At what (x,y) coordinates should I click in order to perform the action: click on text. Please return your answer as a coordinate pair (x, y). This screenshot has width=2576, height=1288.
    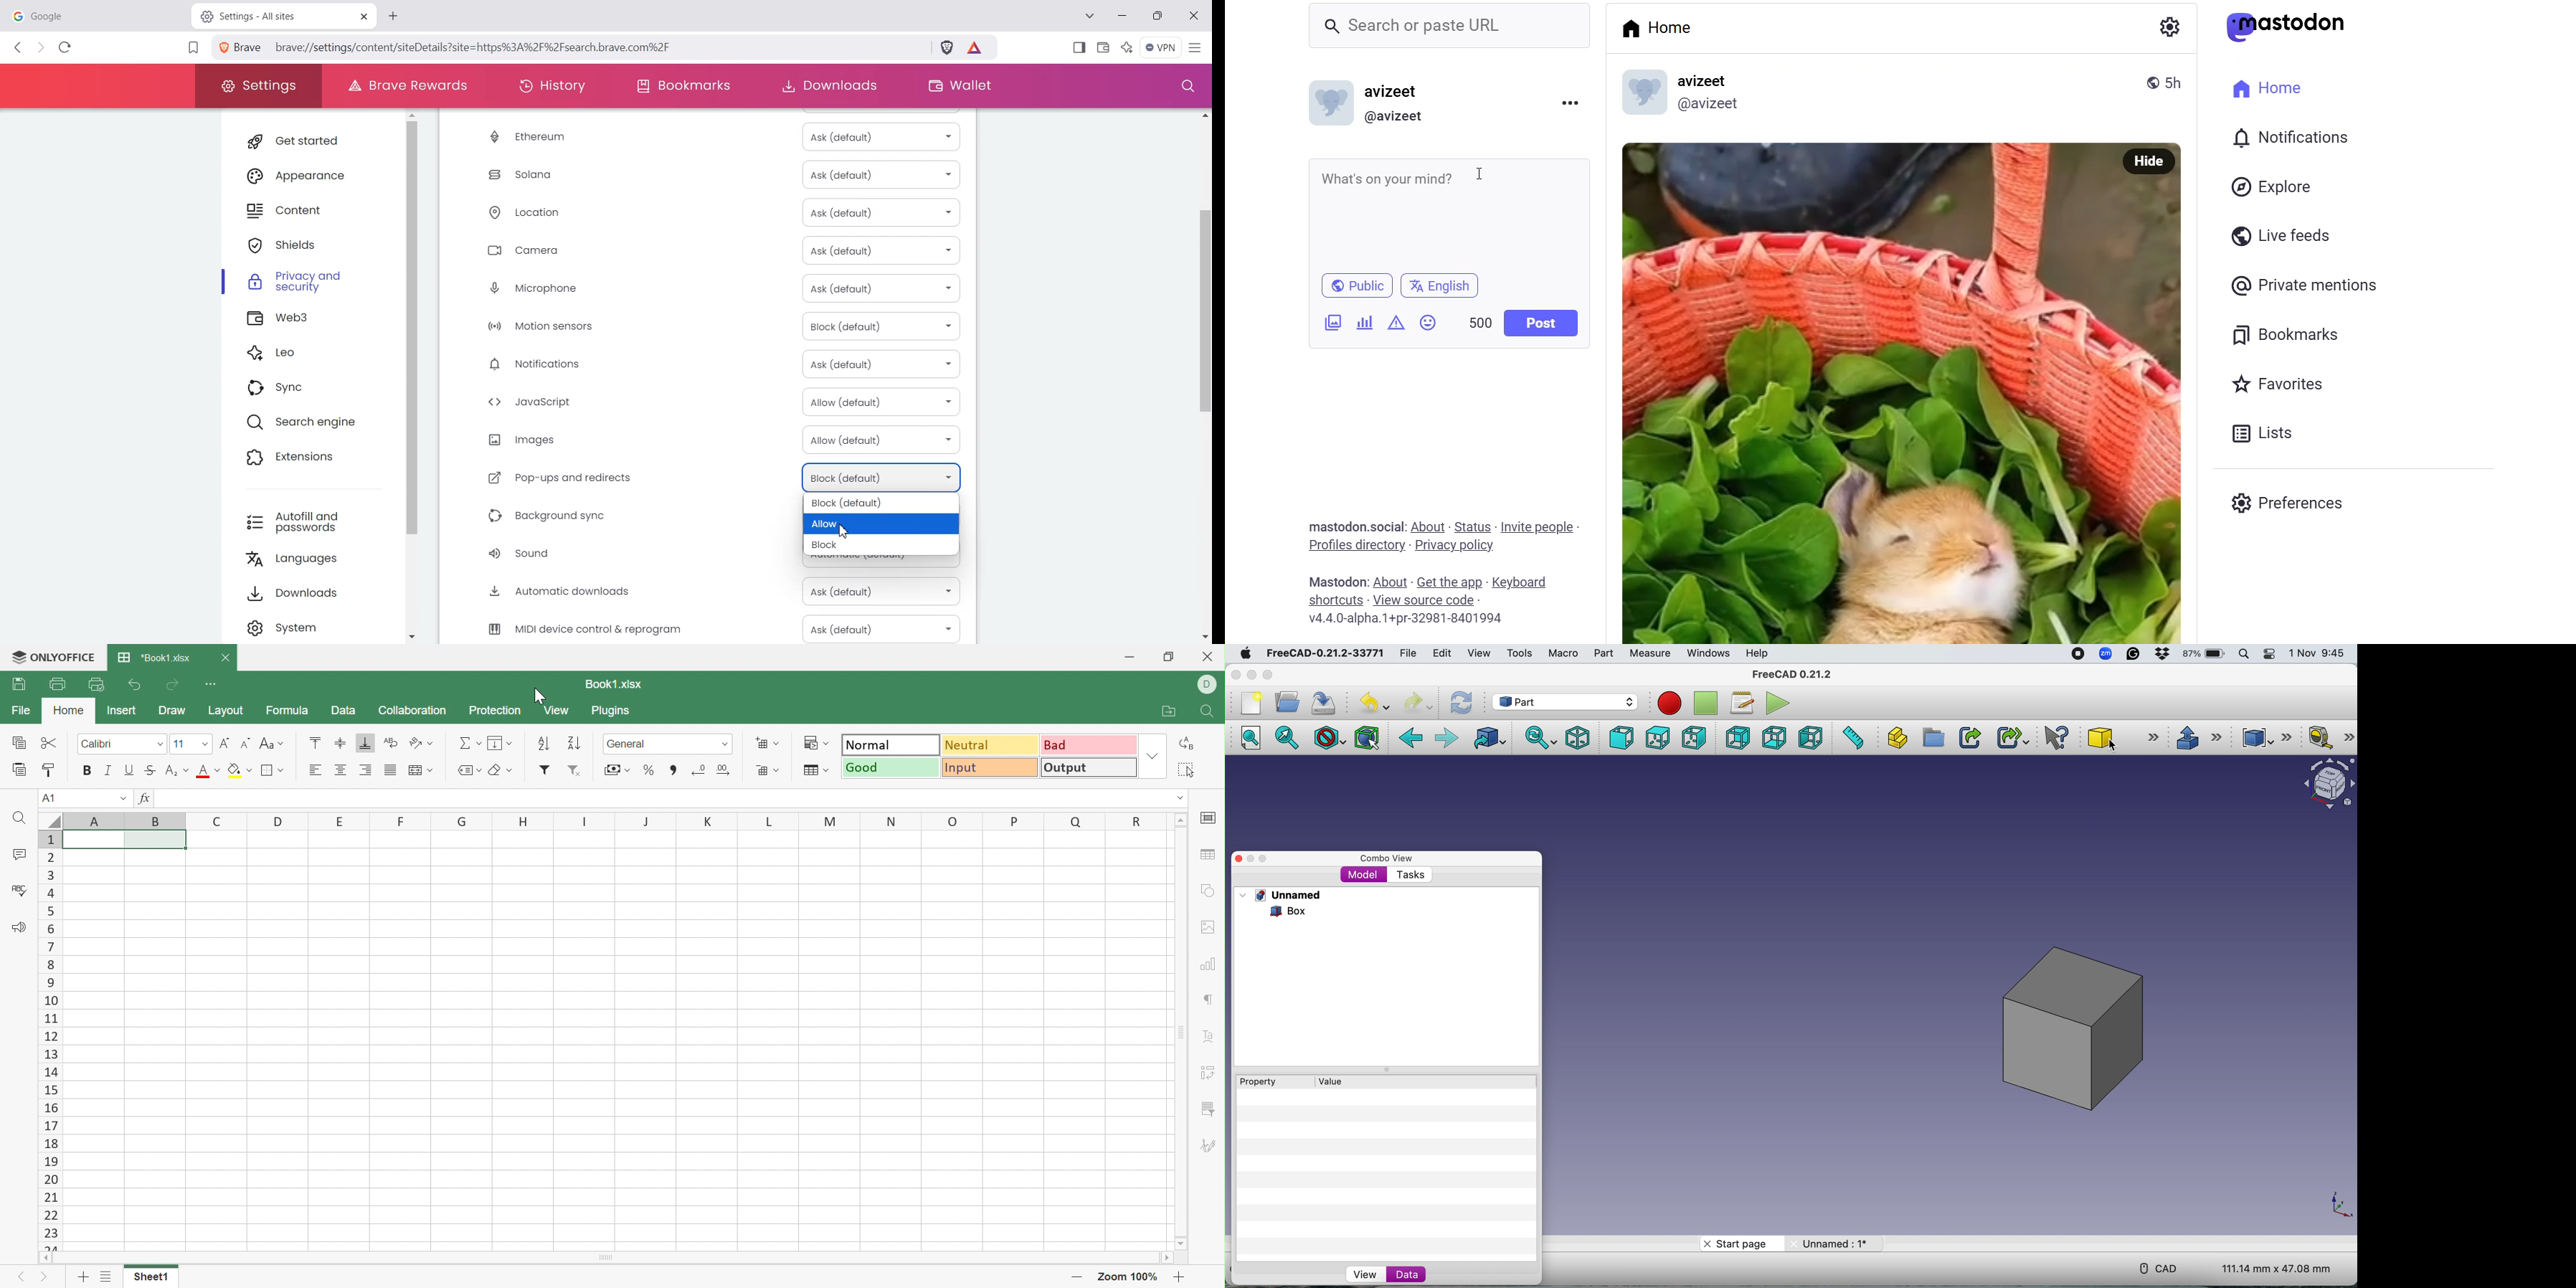
    Looking at the image, I should click on (1334, 526).